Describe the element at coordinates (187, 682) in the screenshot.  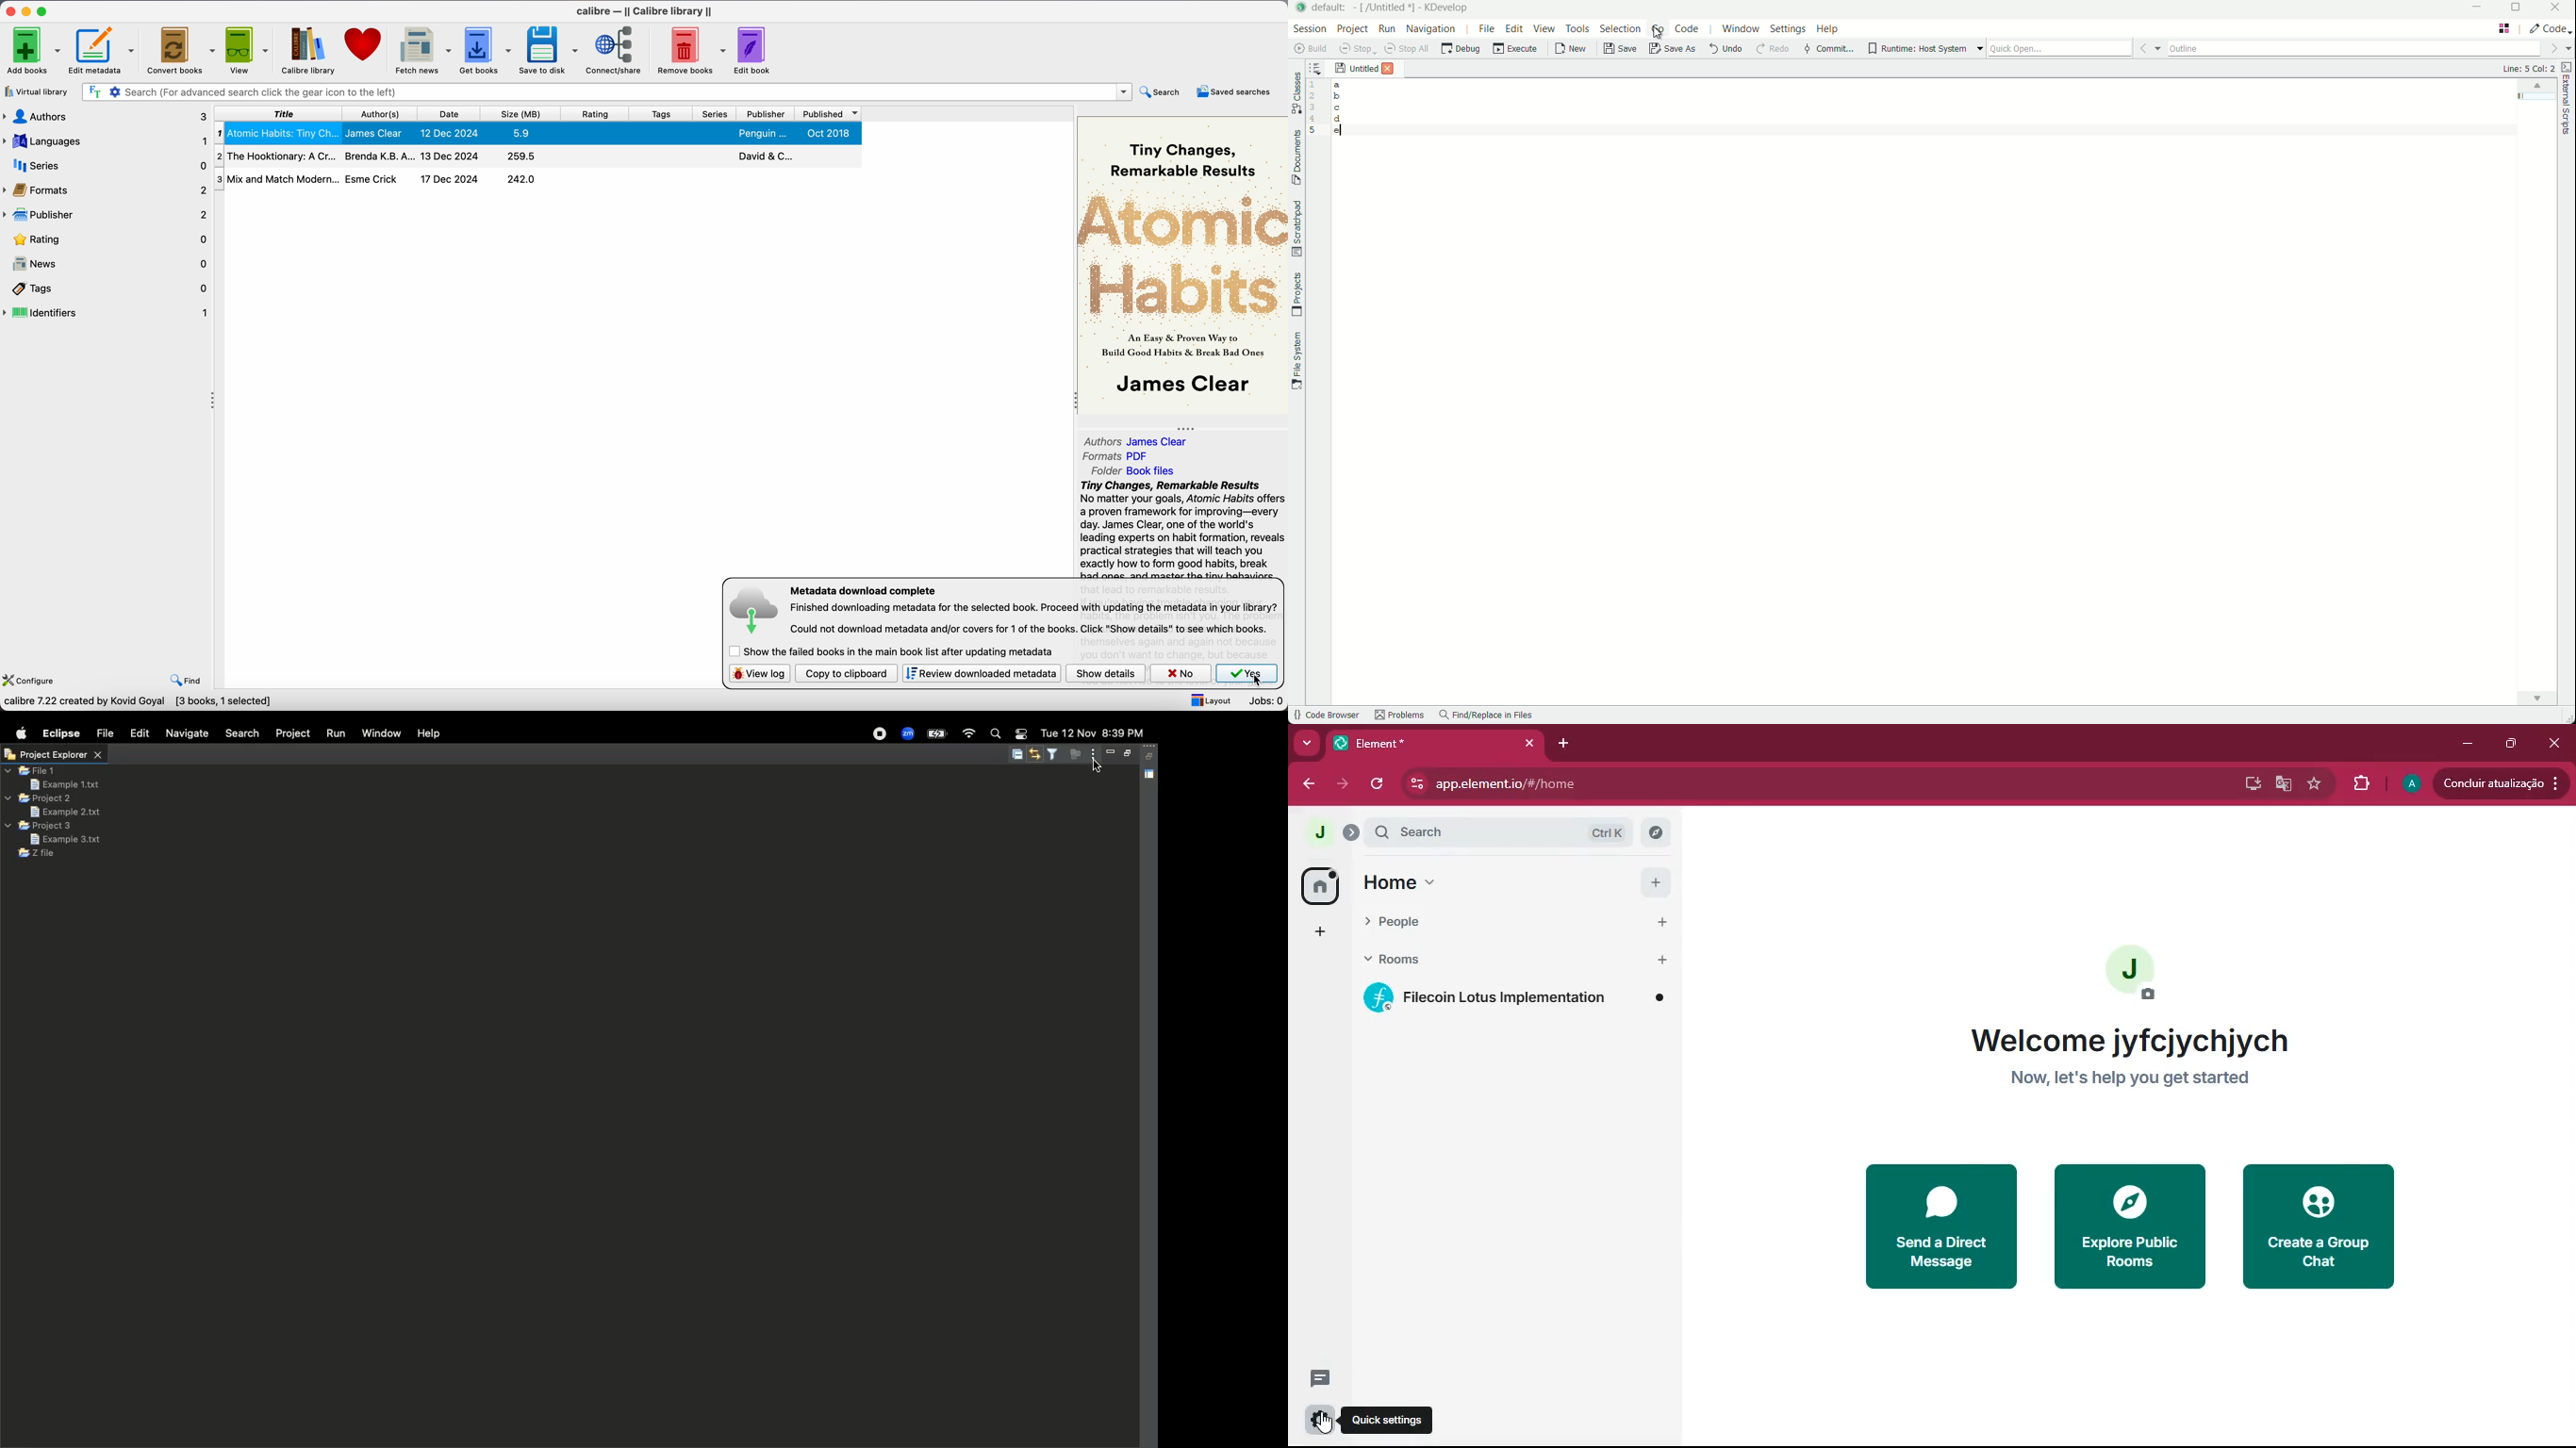
I see `find` at that location.